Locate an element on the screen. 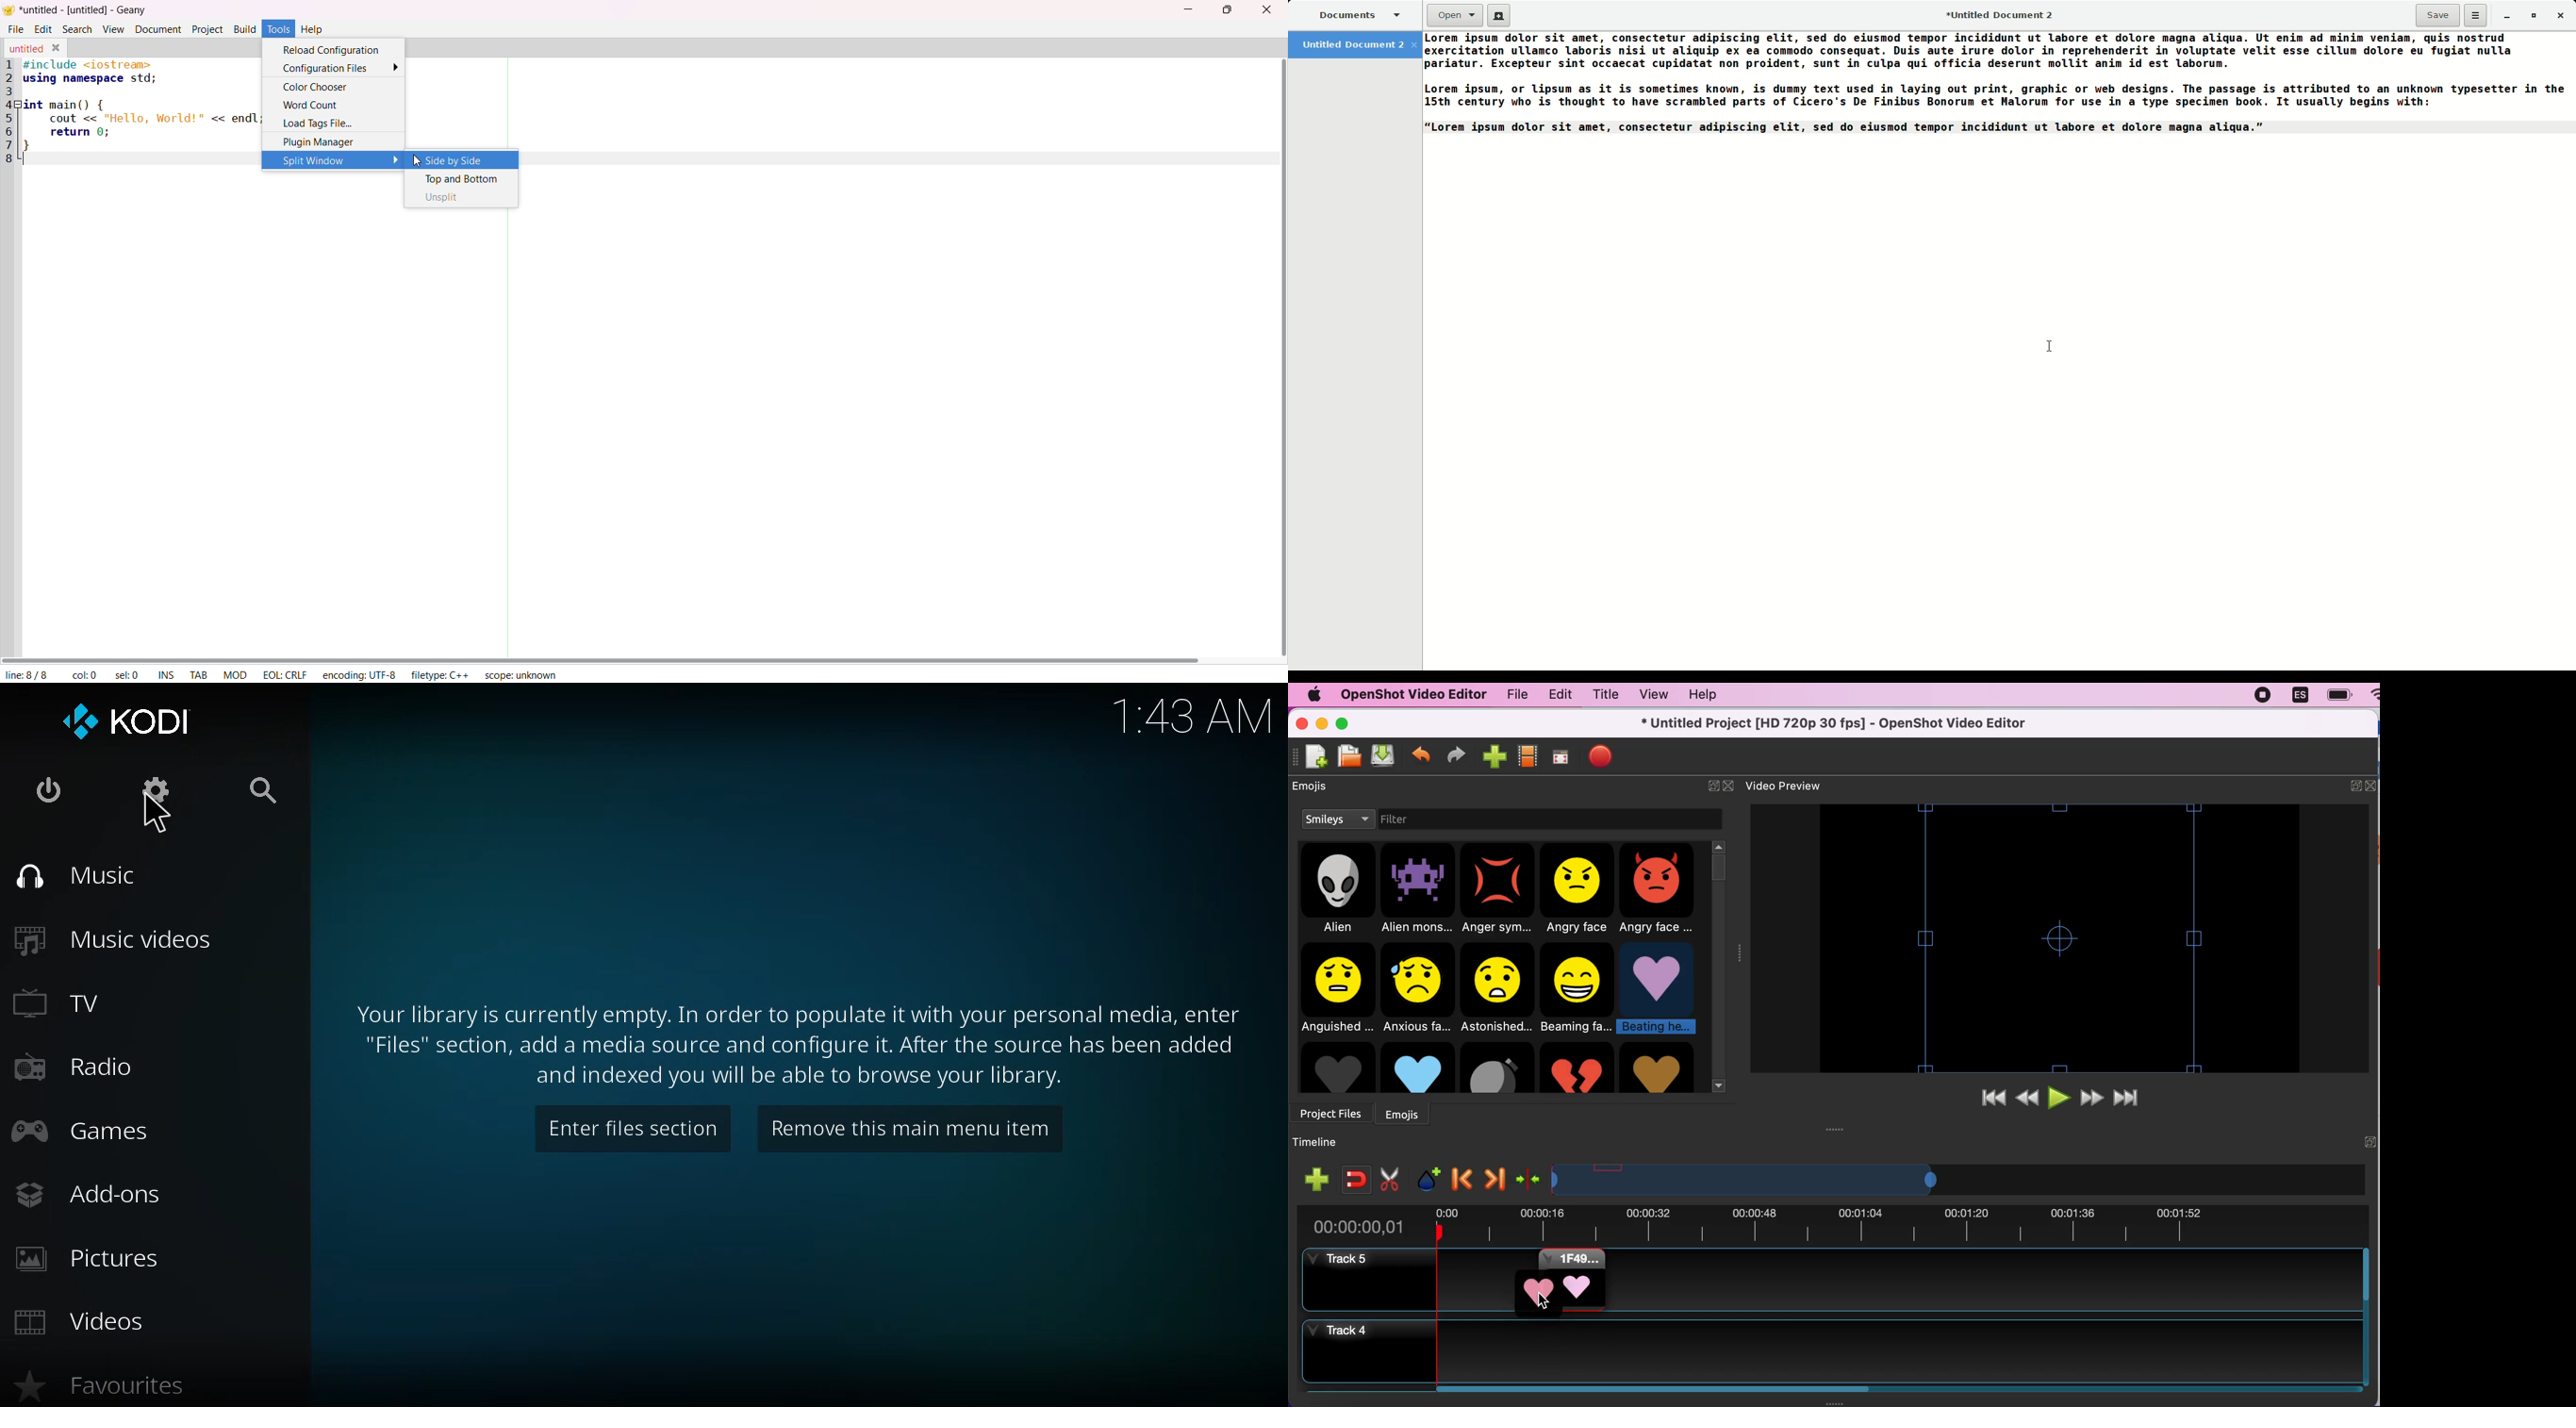 This screenshot has width=2576, height=1428. expand/hide is located at coordinates (2369, 1141).